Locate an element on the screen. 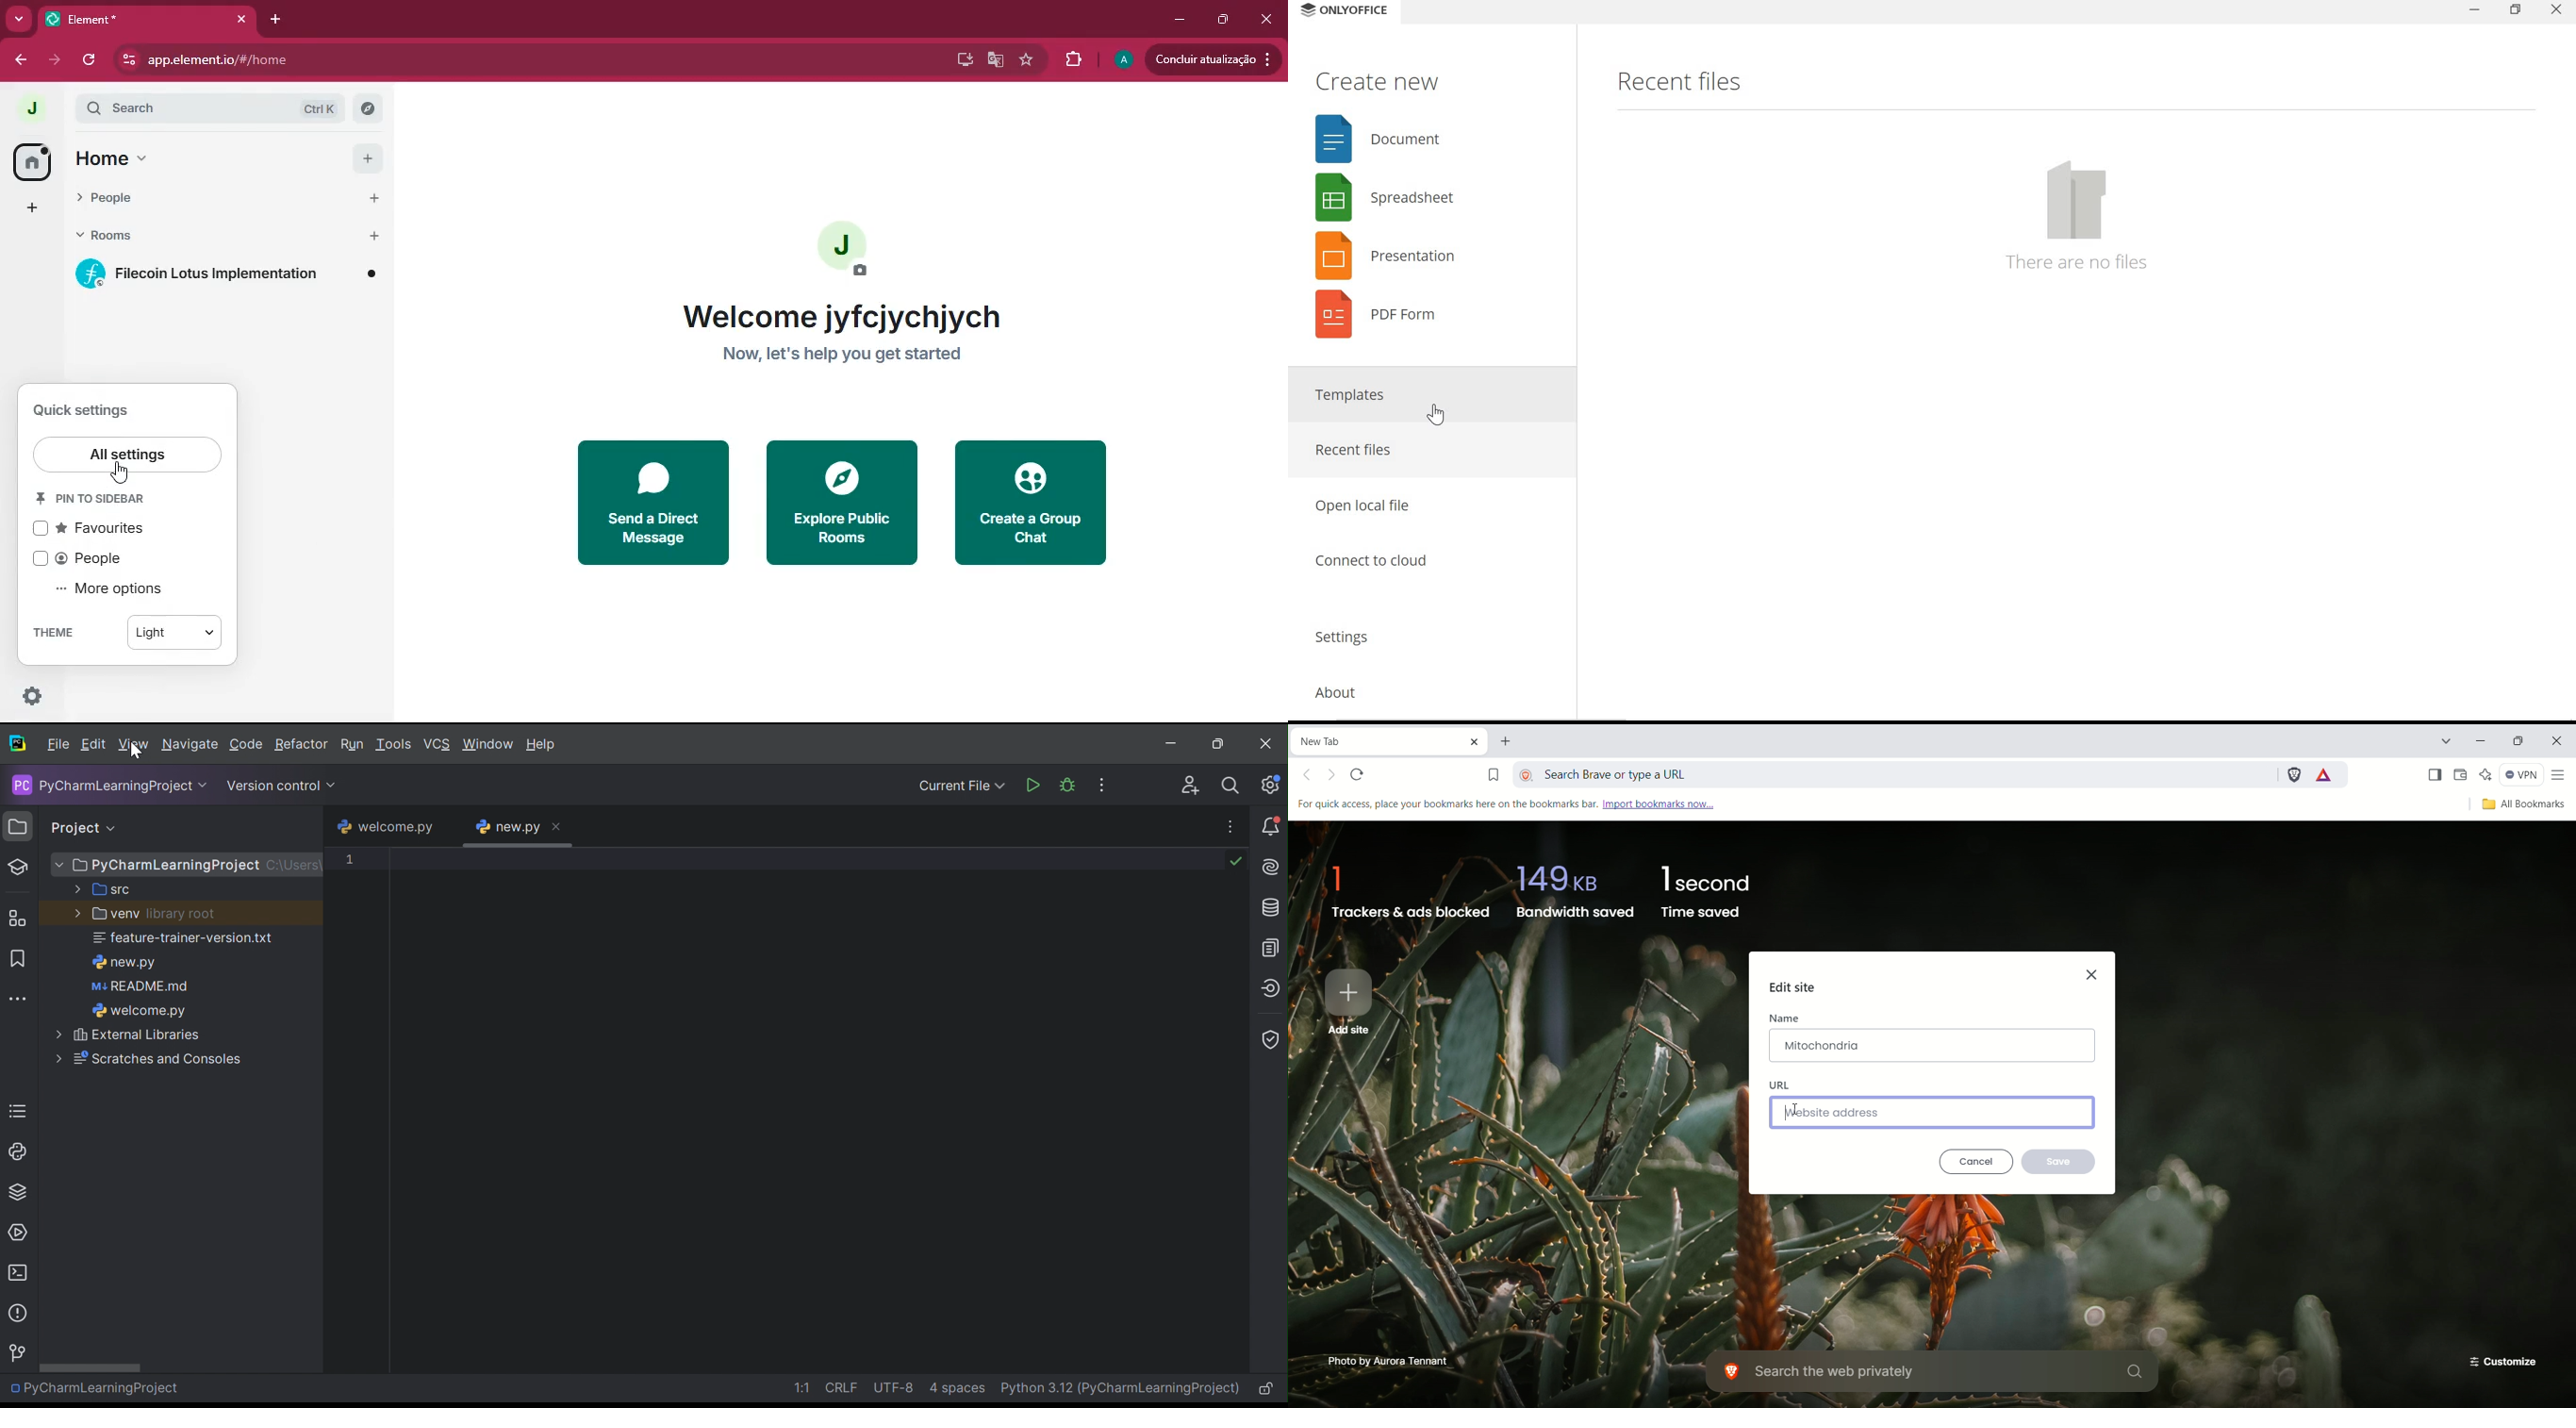 The width and height of the screenshot is (2576, 1428). Project is located at coordinates (75, 826).